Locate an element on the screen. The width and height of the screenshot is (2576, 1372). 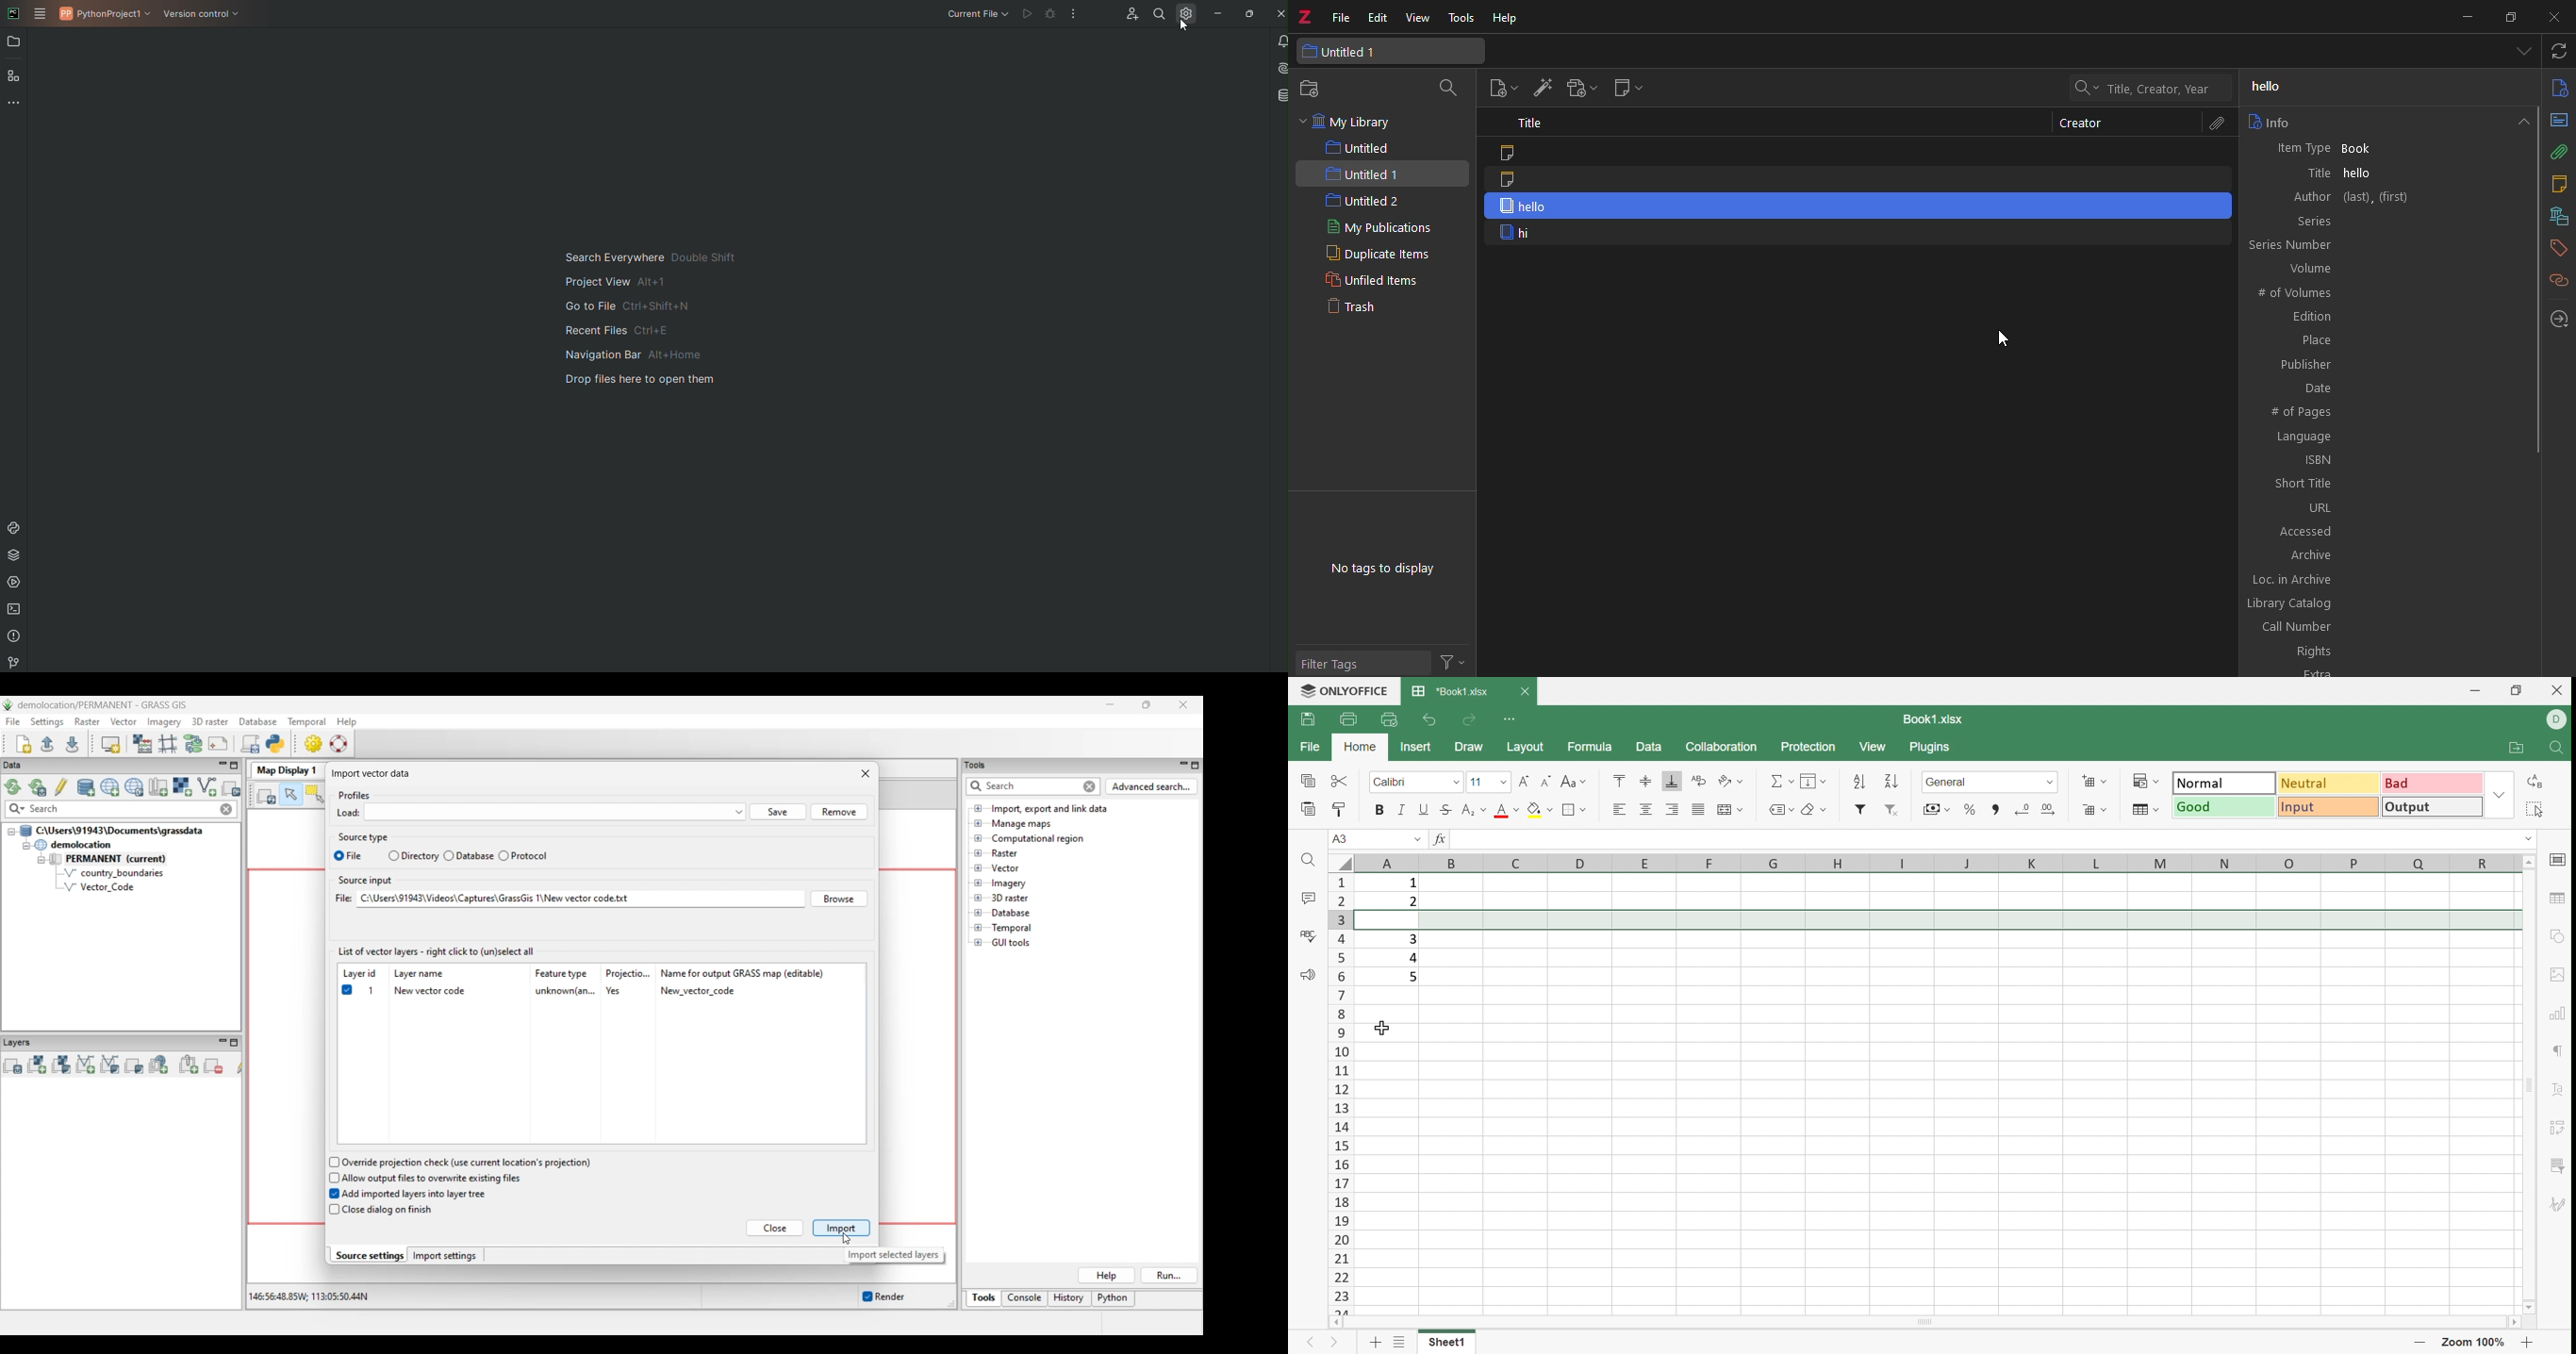
# of volumes is located at coordinates (2385, 291).